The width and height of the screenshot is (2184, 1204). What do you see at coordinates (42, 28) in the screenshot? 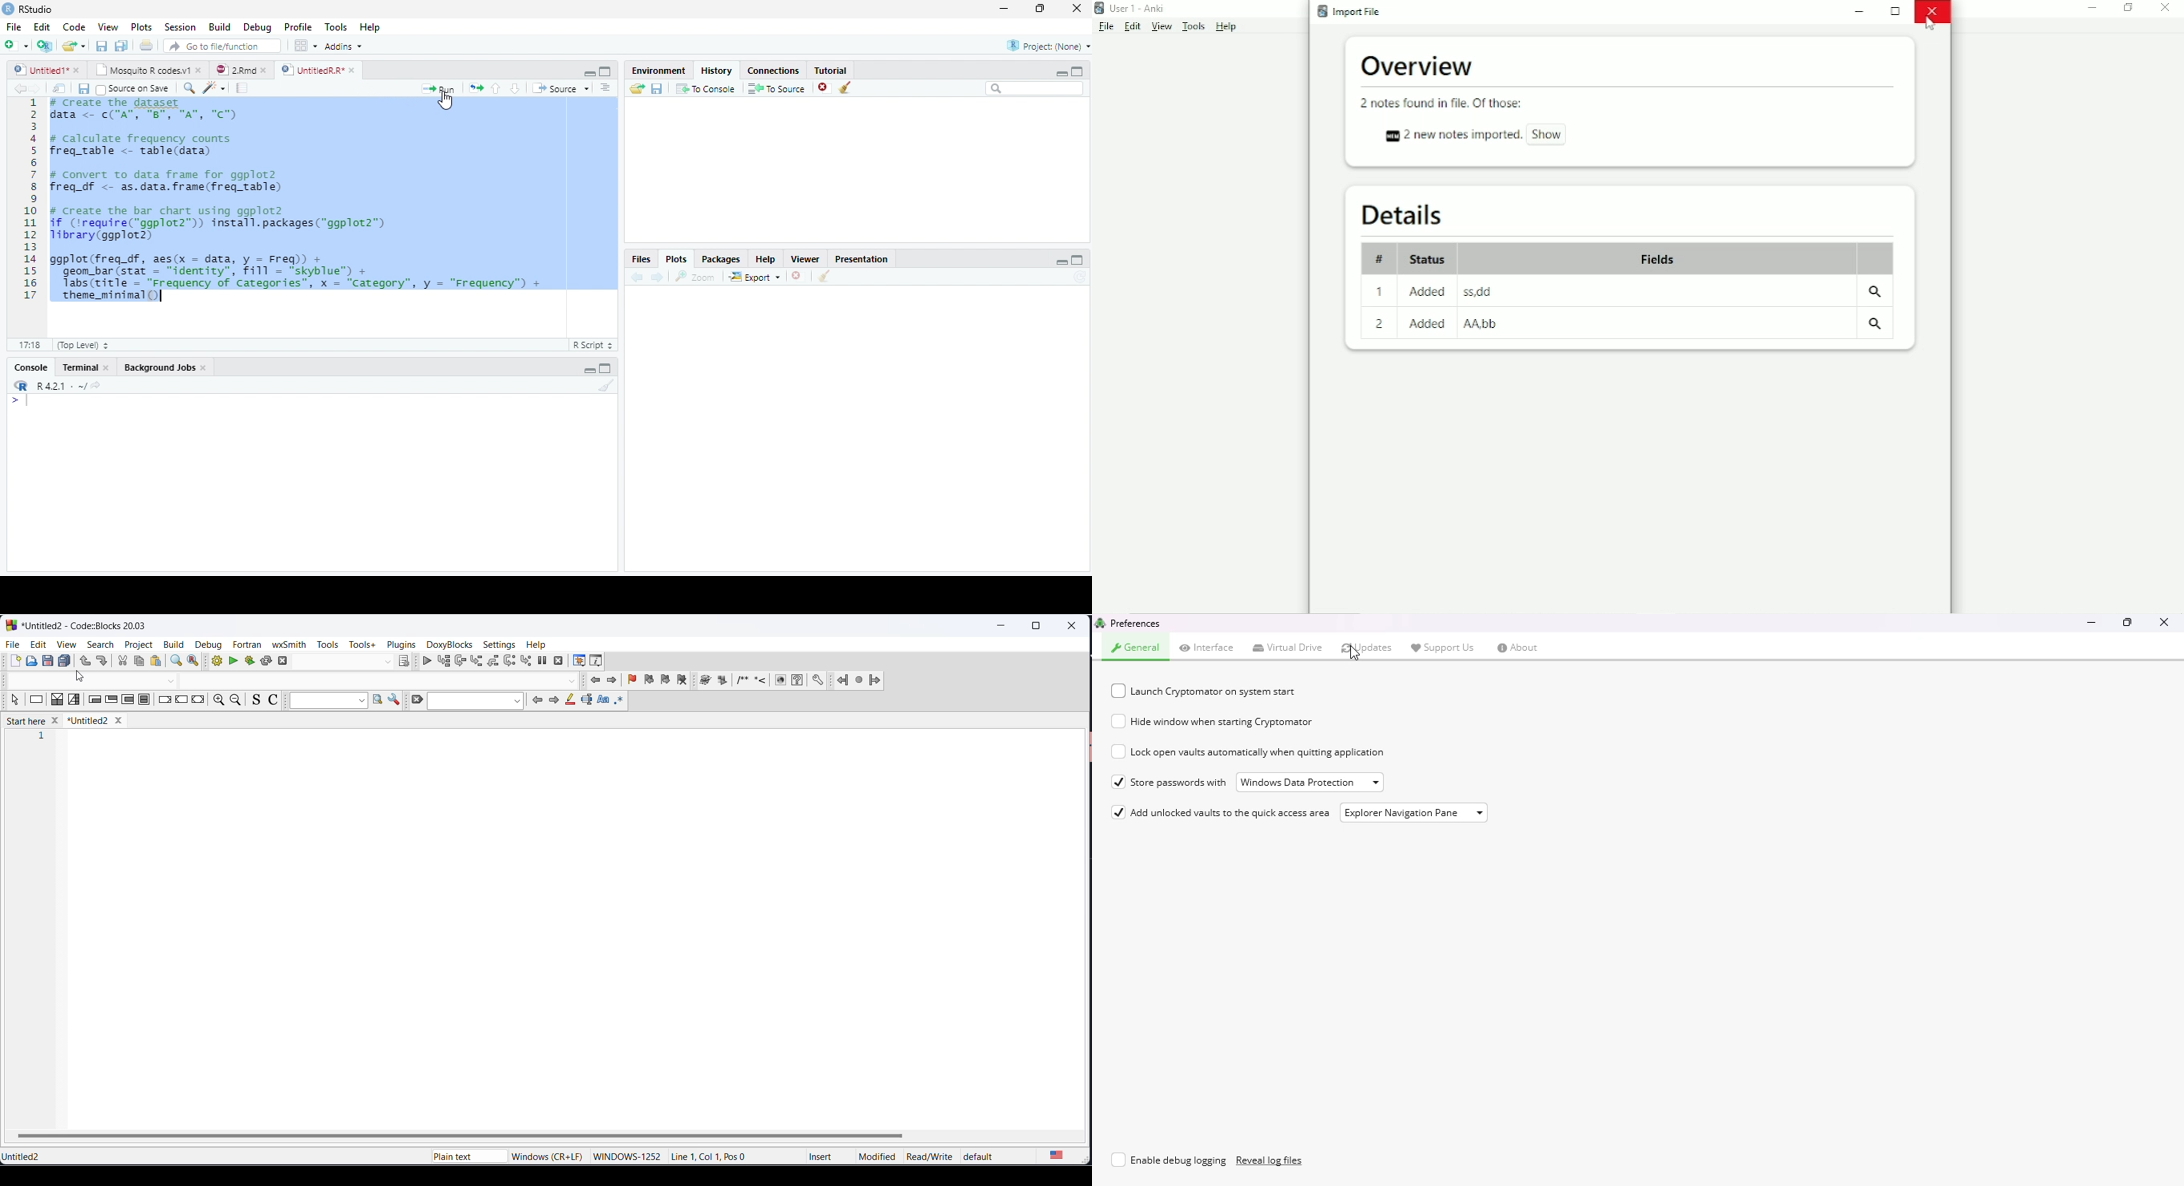
I see `Edit` at bounding box center [42, 28].